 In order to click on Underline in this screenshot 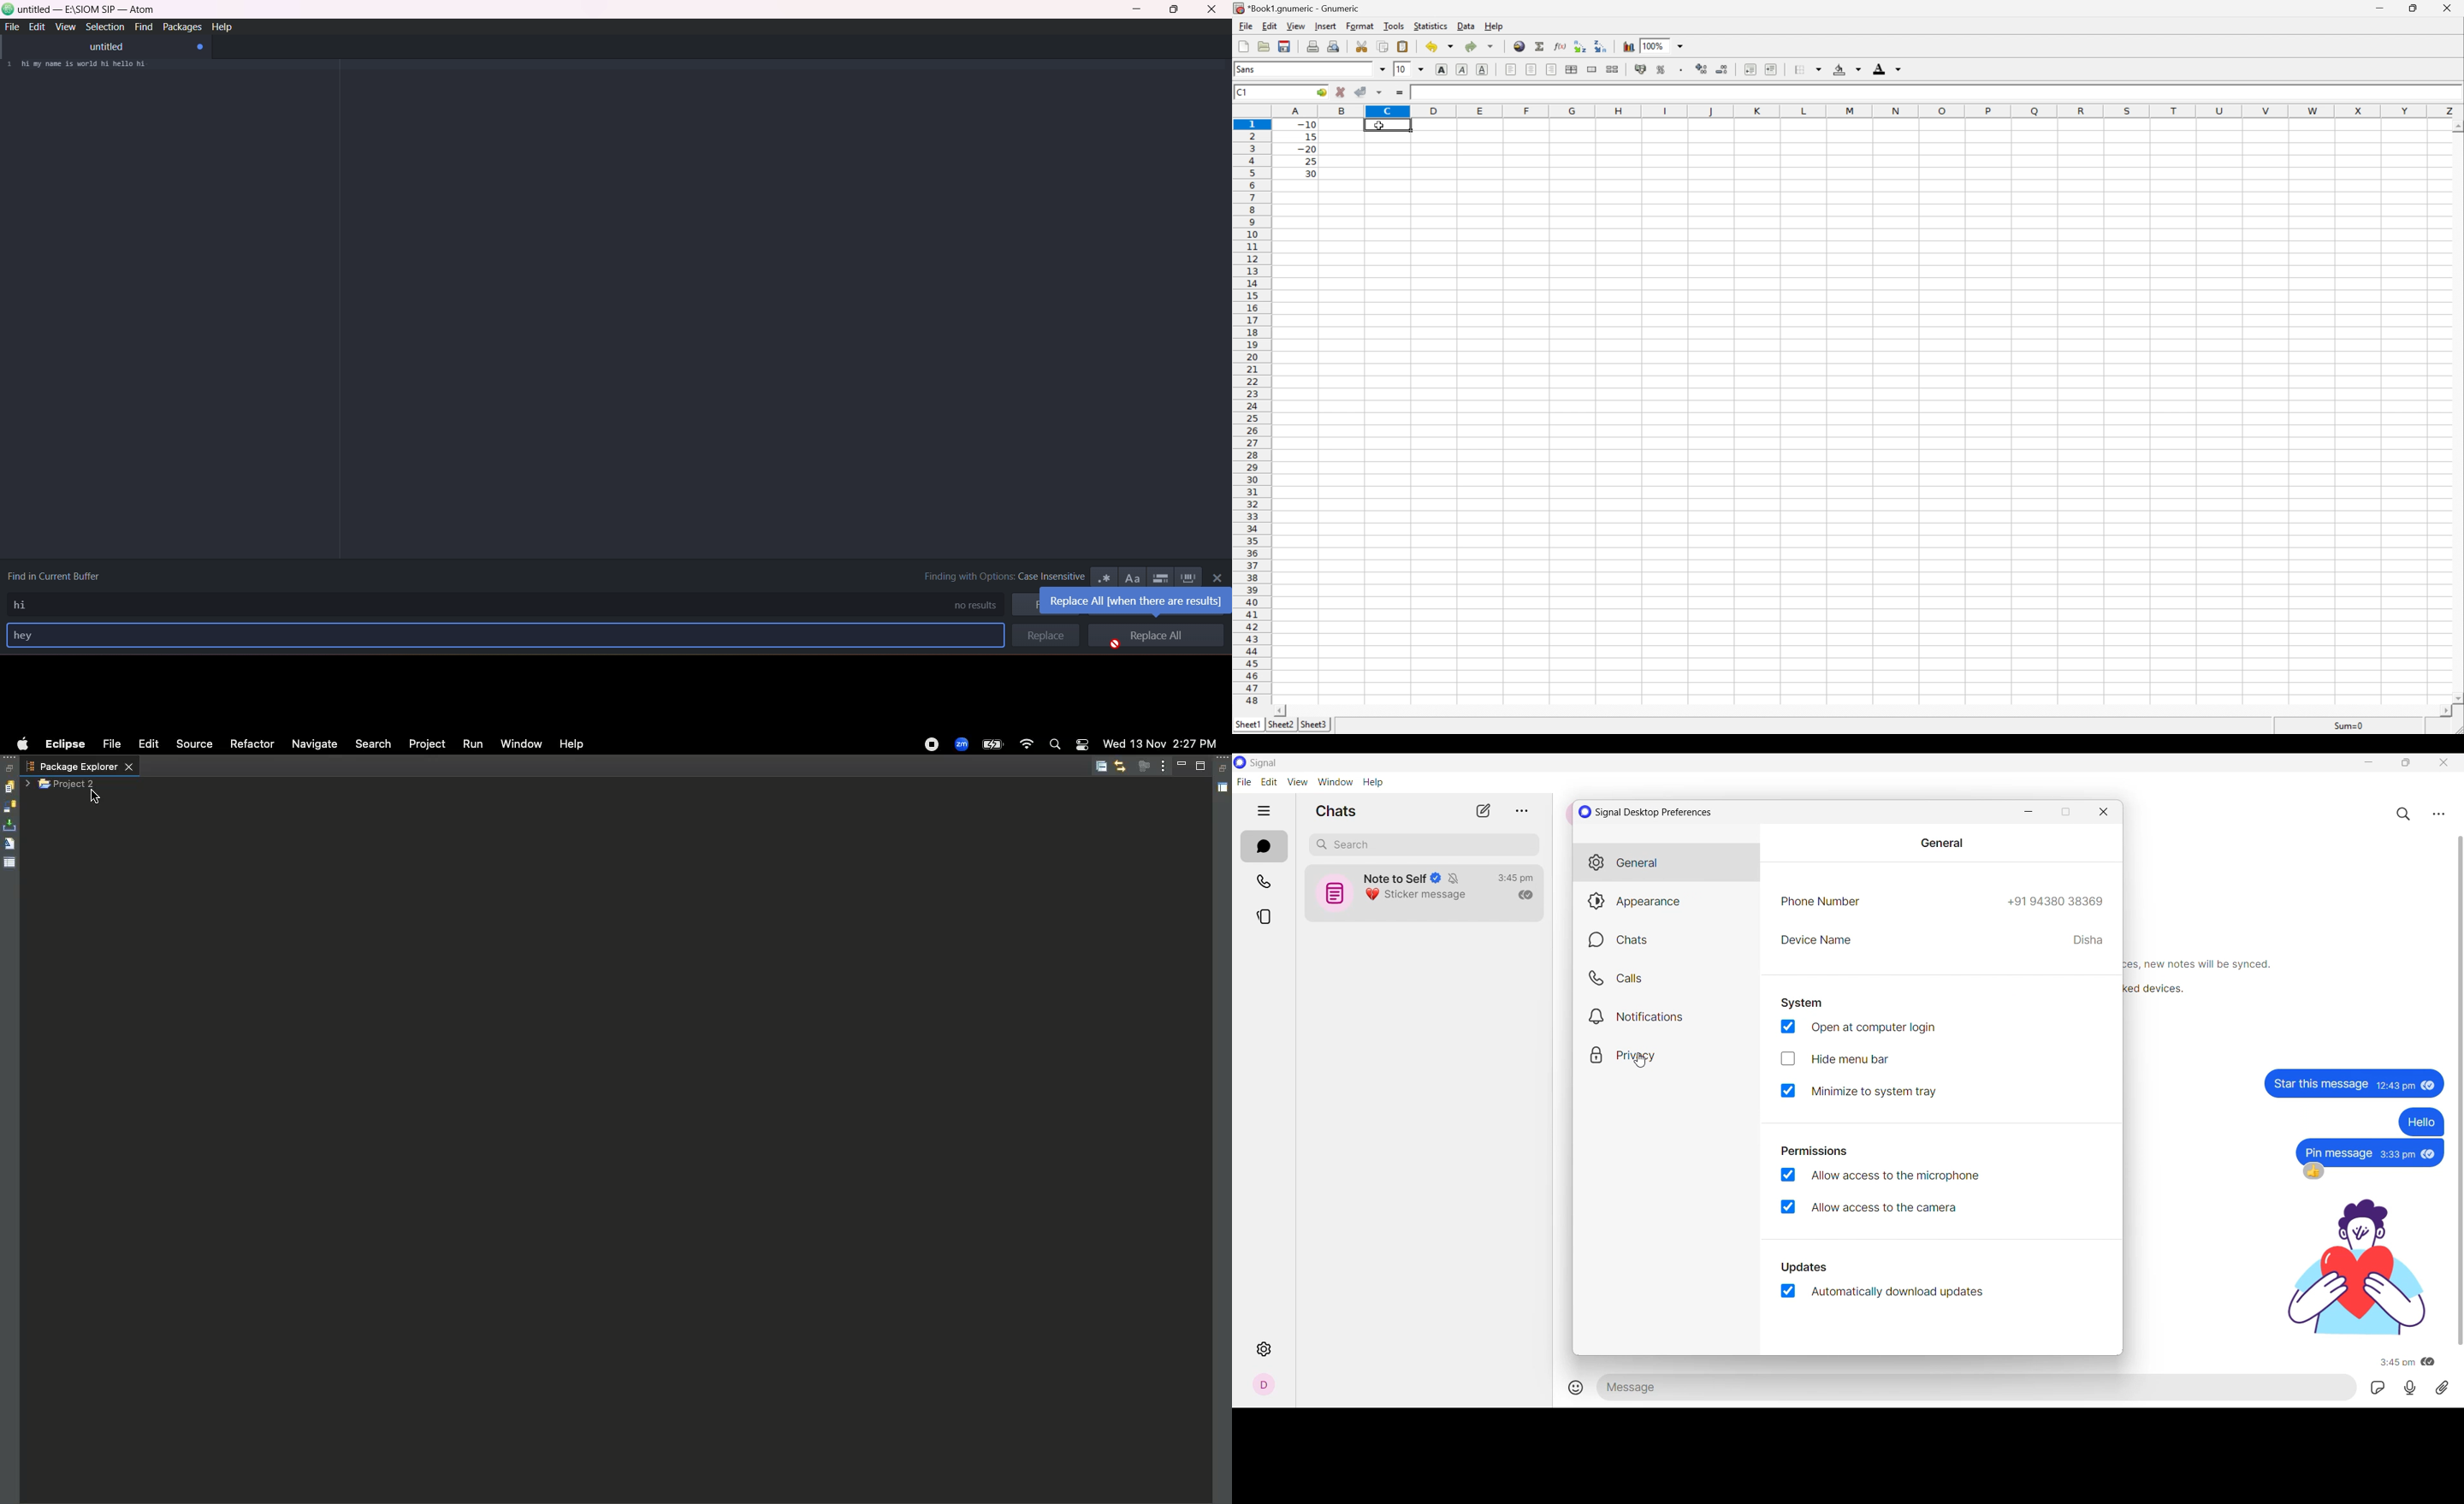, I will do `click(1484, 68)`.